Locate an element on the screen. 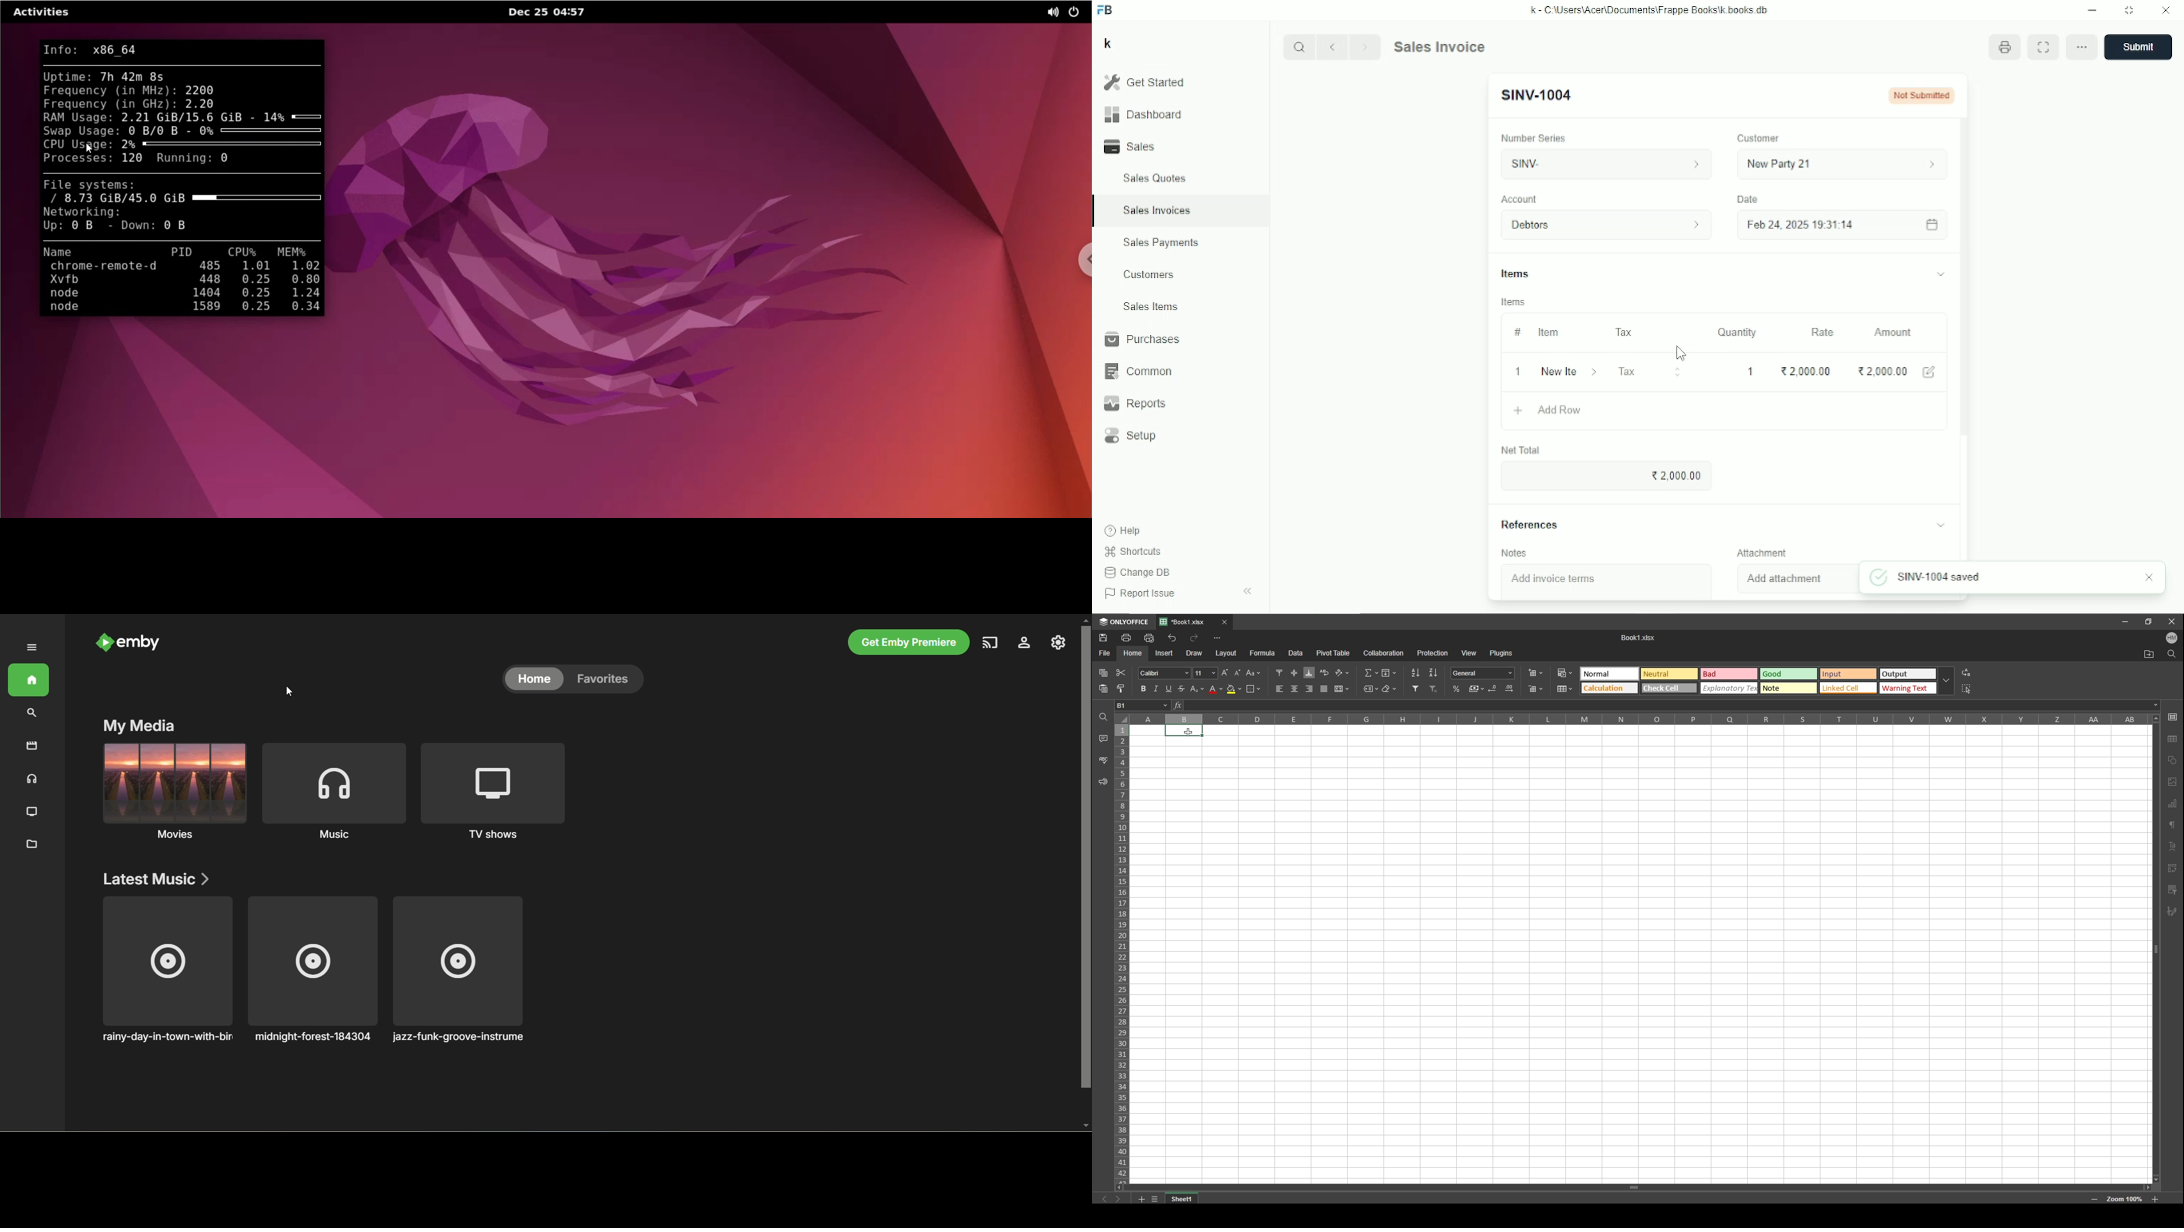  Neutral is located at coordinates (1608, 673).